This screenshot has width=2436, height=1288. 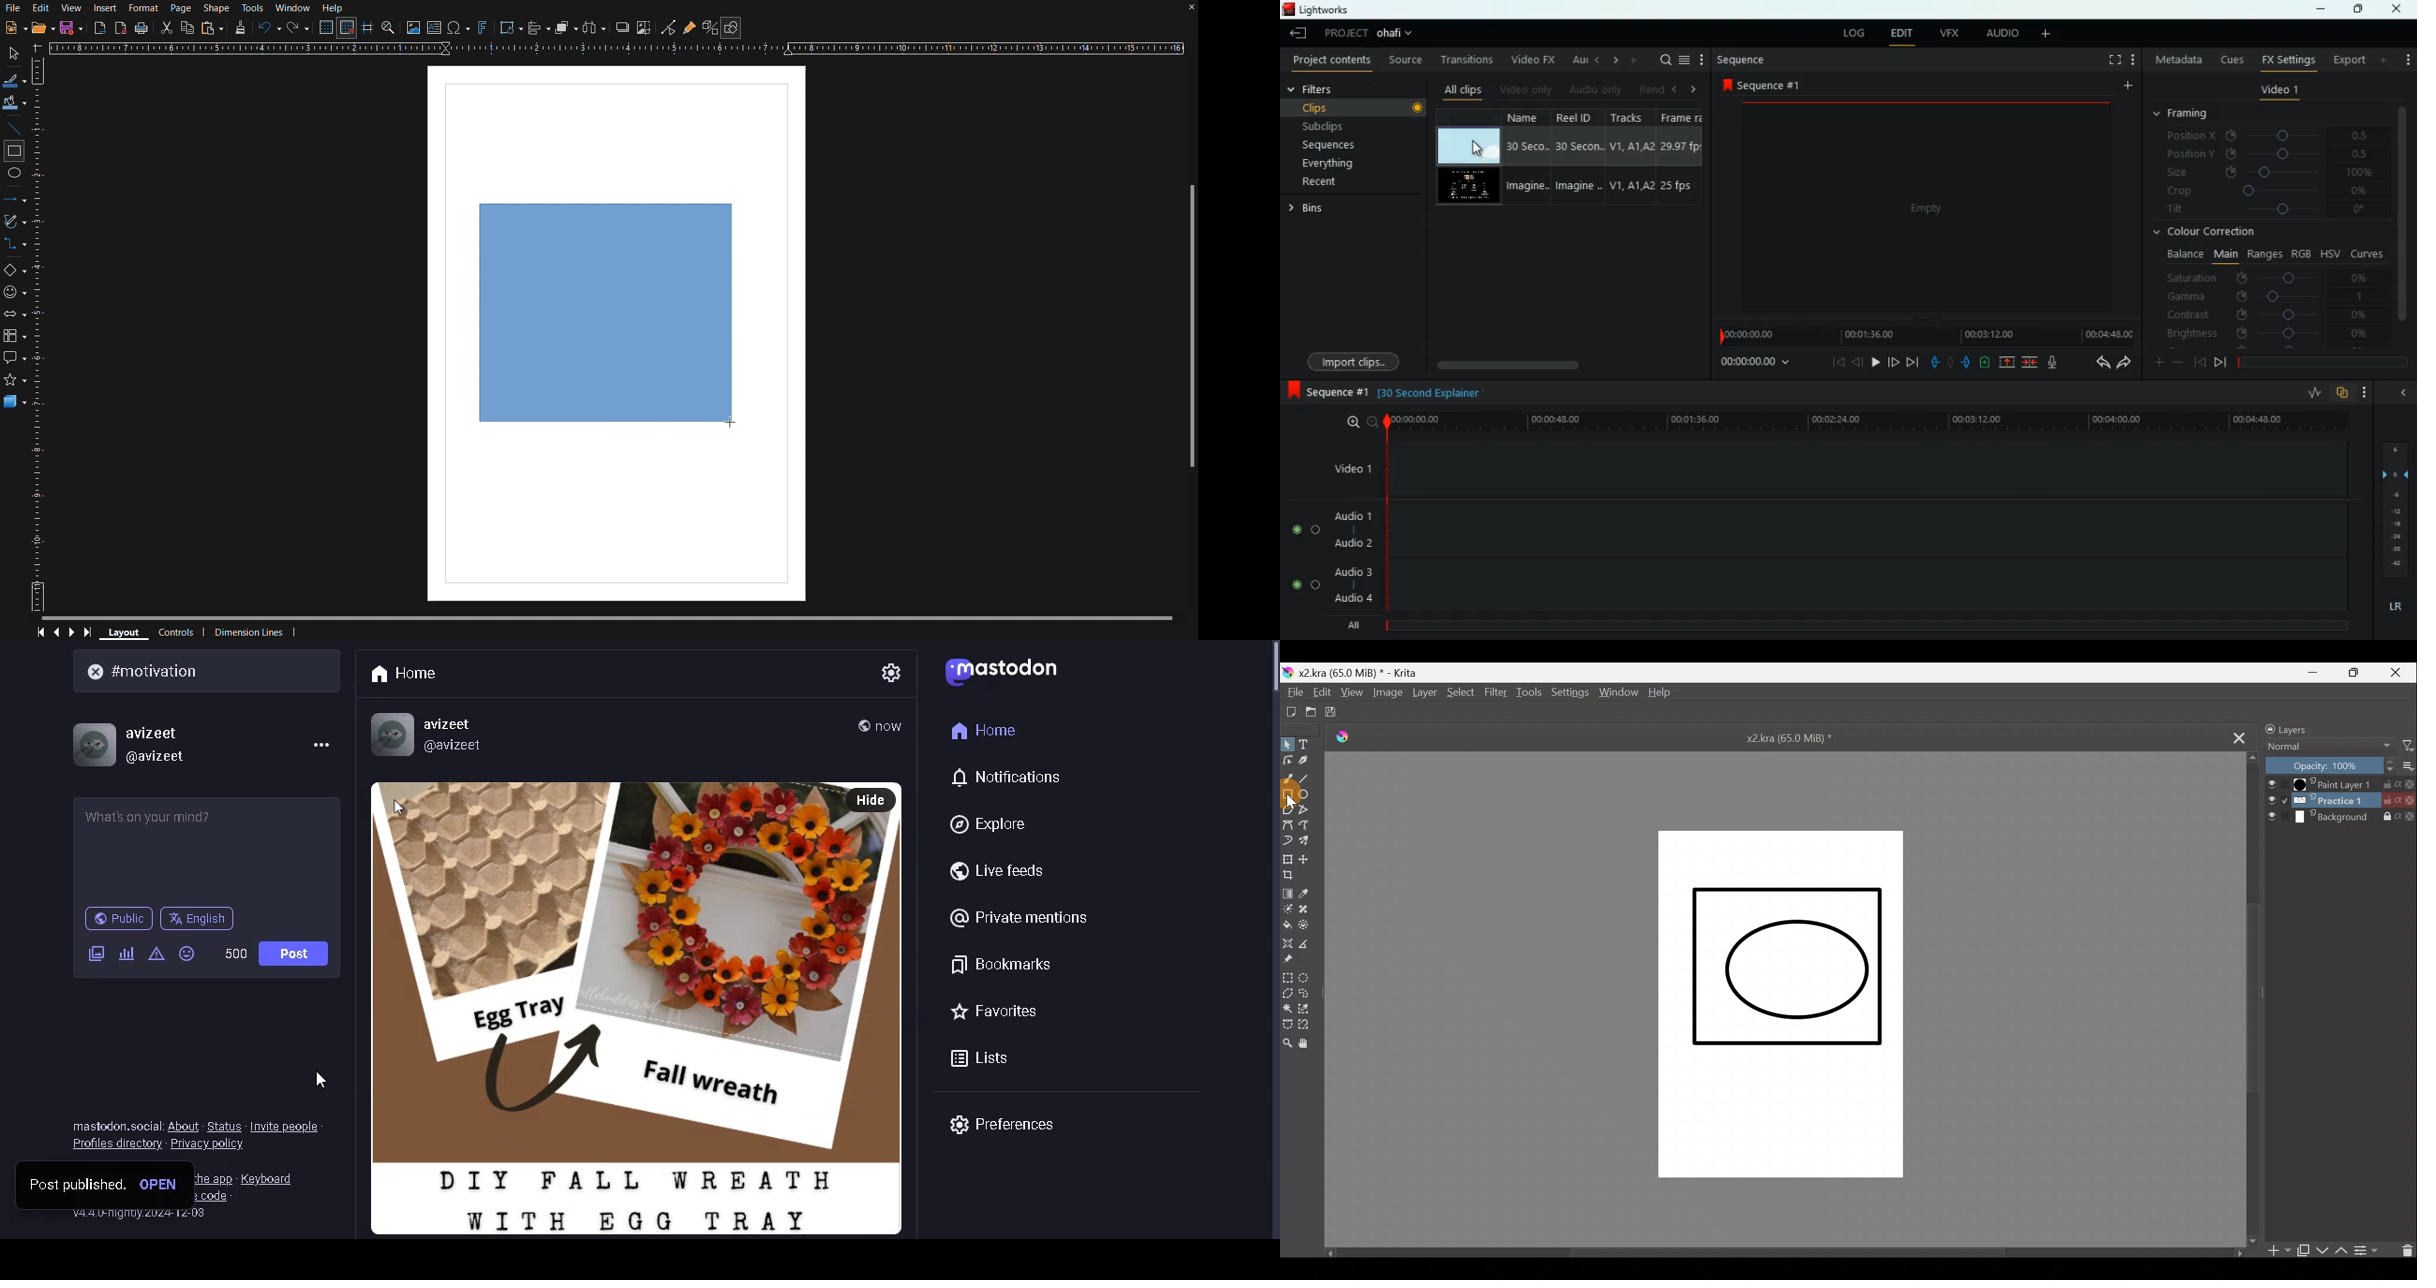 What do you see at coordinates (539, 28) in the screenshot?
I see `Align Objects` at bounding box center [539, 28].